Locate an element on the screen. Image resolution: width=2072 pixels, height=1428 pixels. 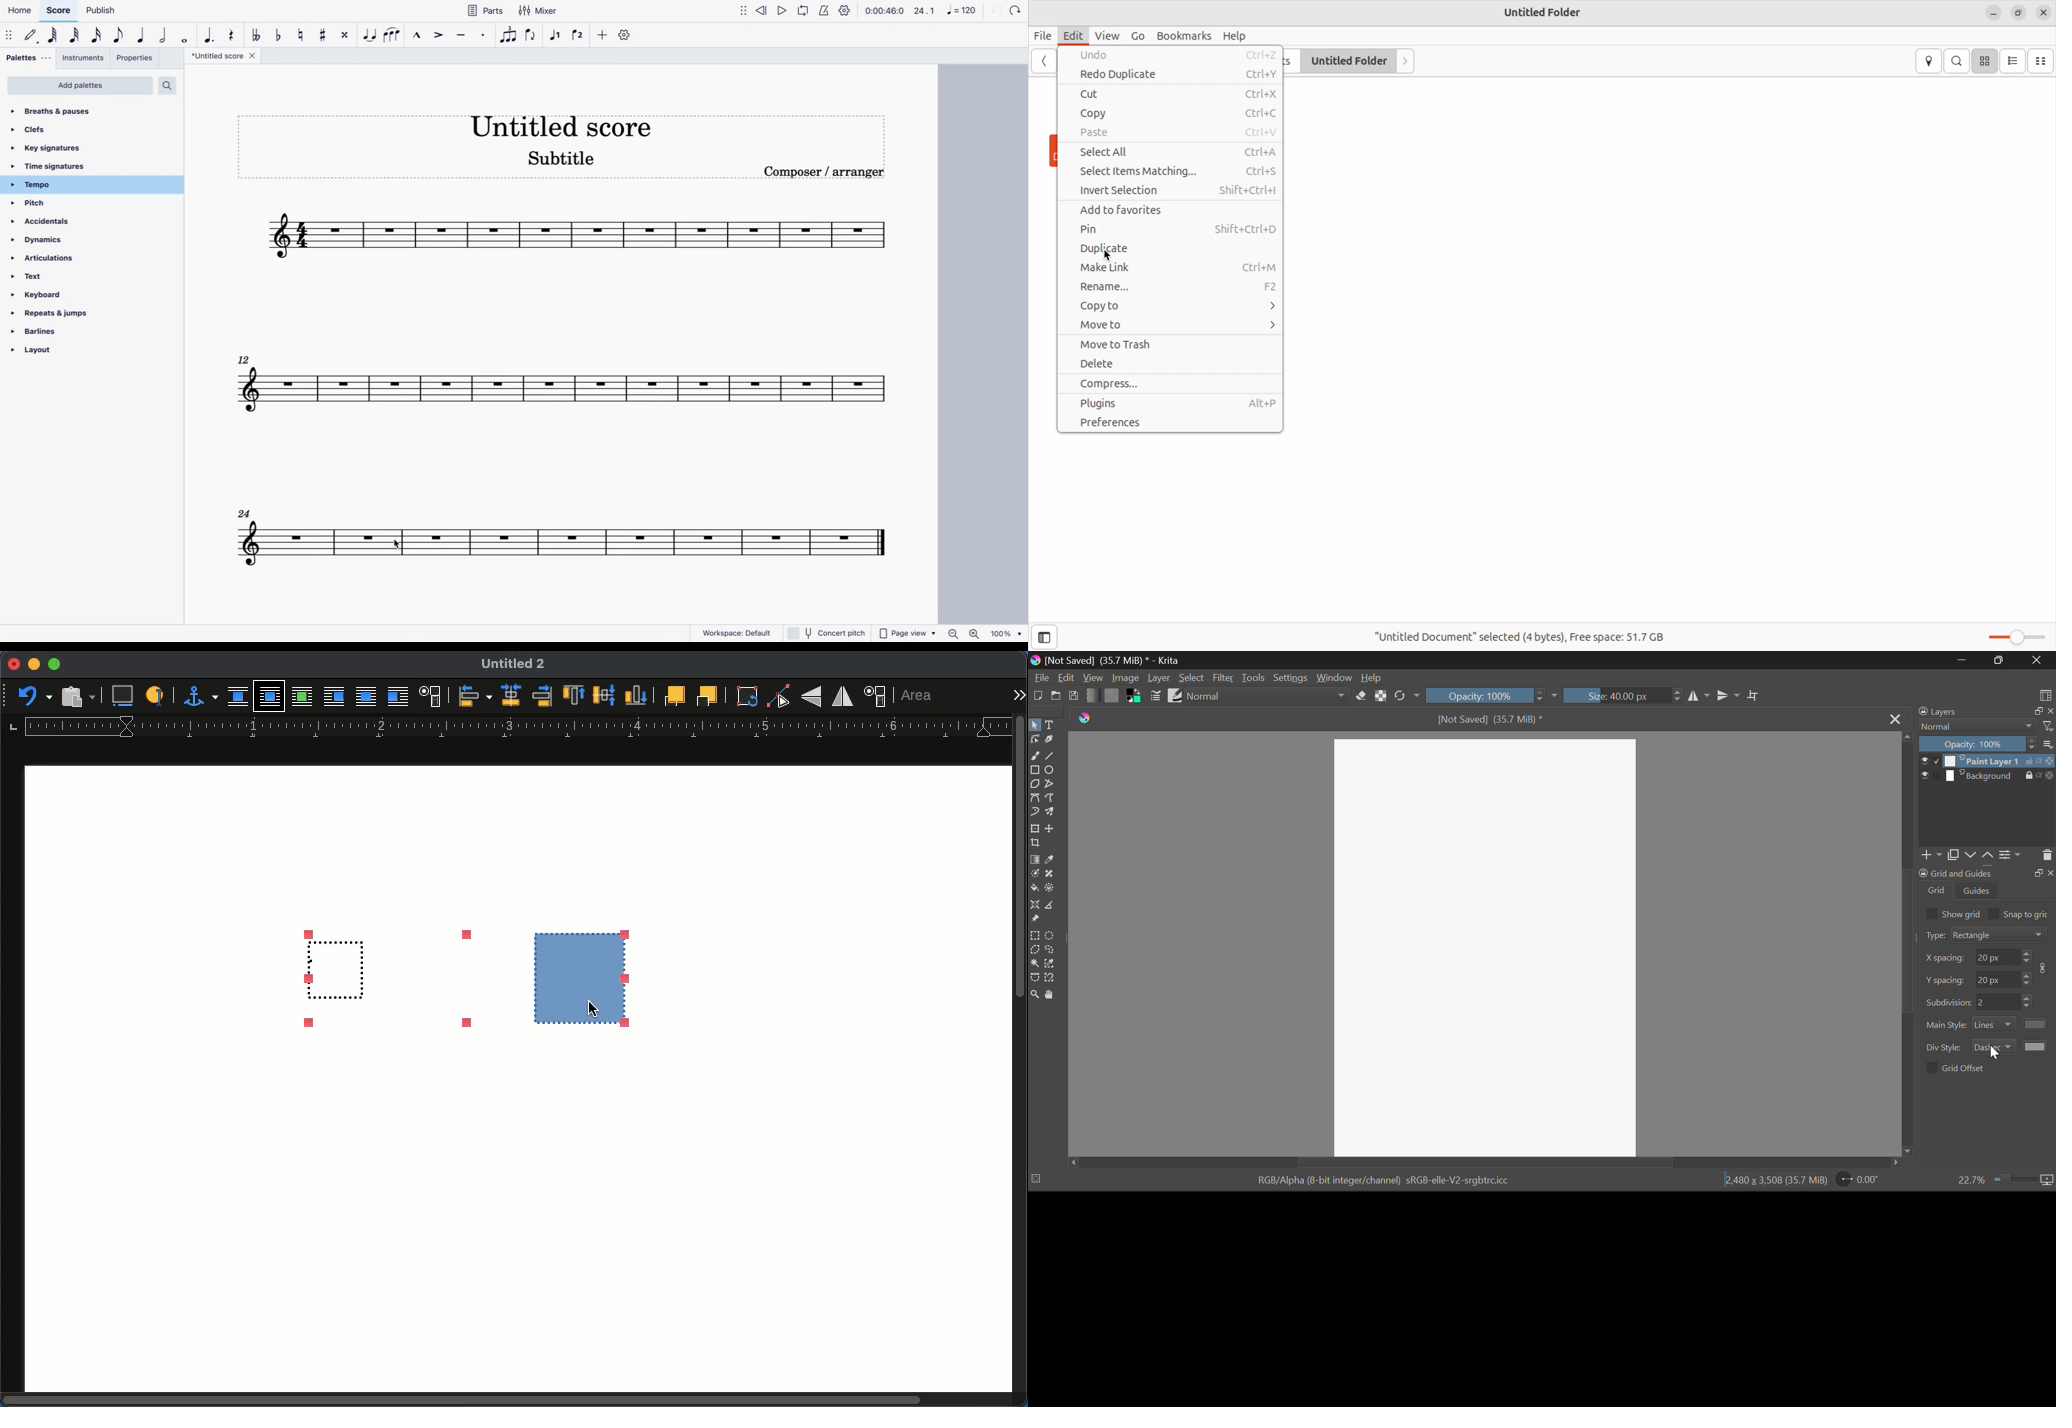
opacity is located at coordinates (1978, 744).